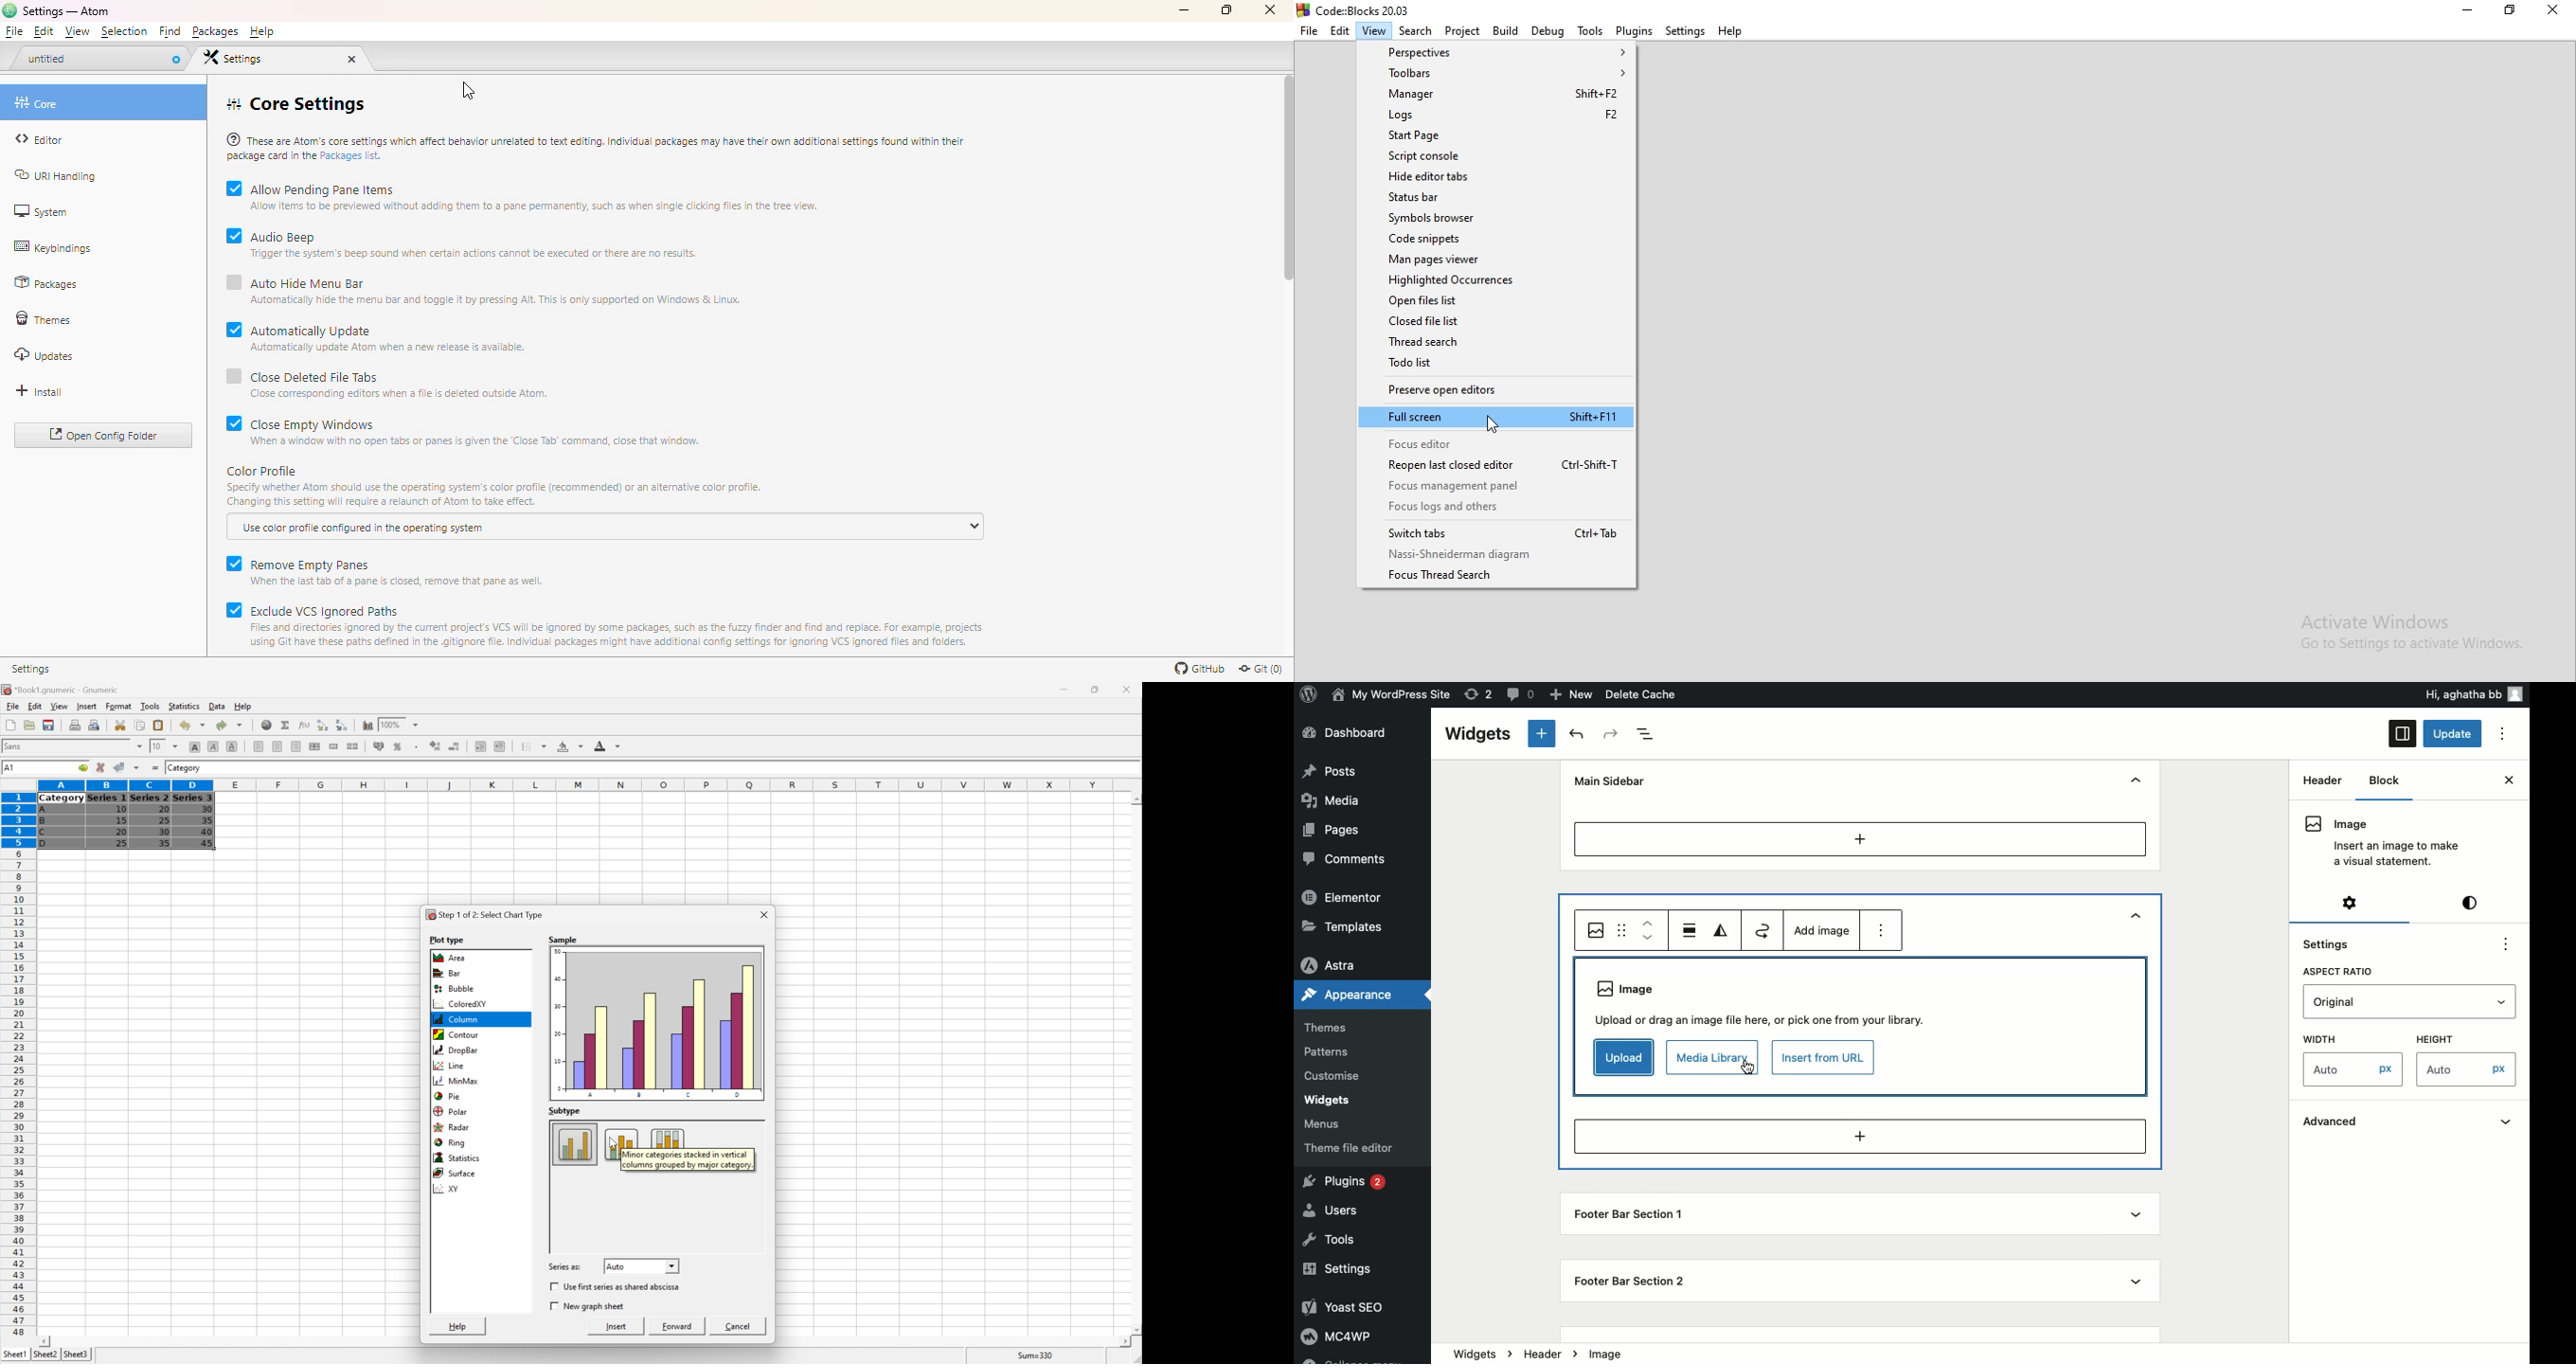  I want to click on Align Right, so click(296, 747).